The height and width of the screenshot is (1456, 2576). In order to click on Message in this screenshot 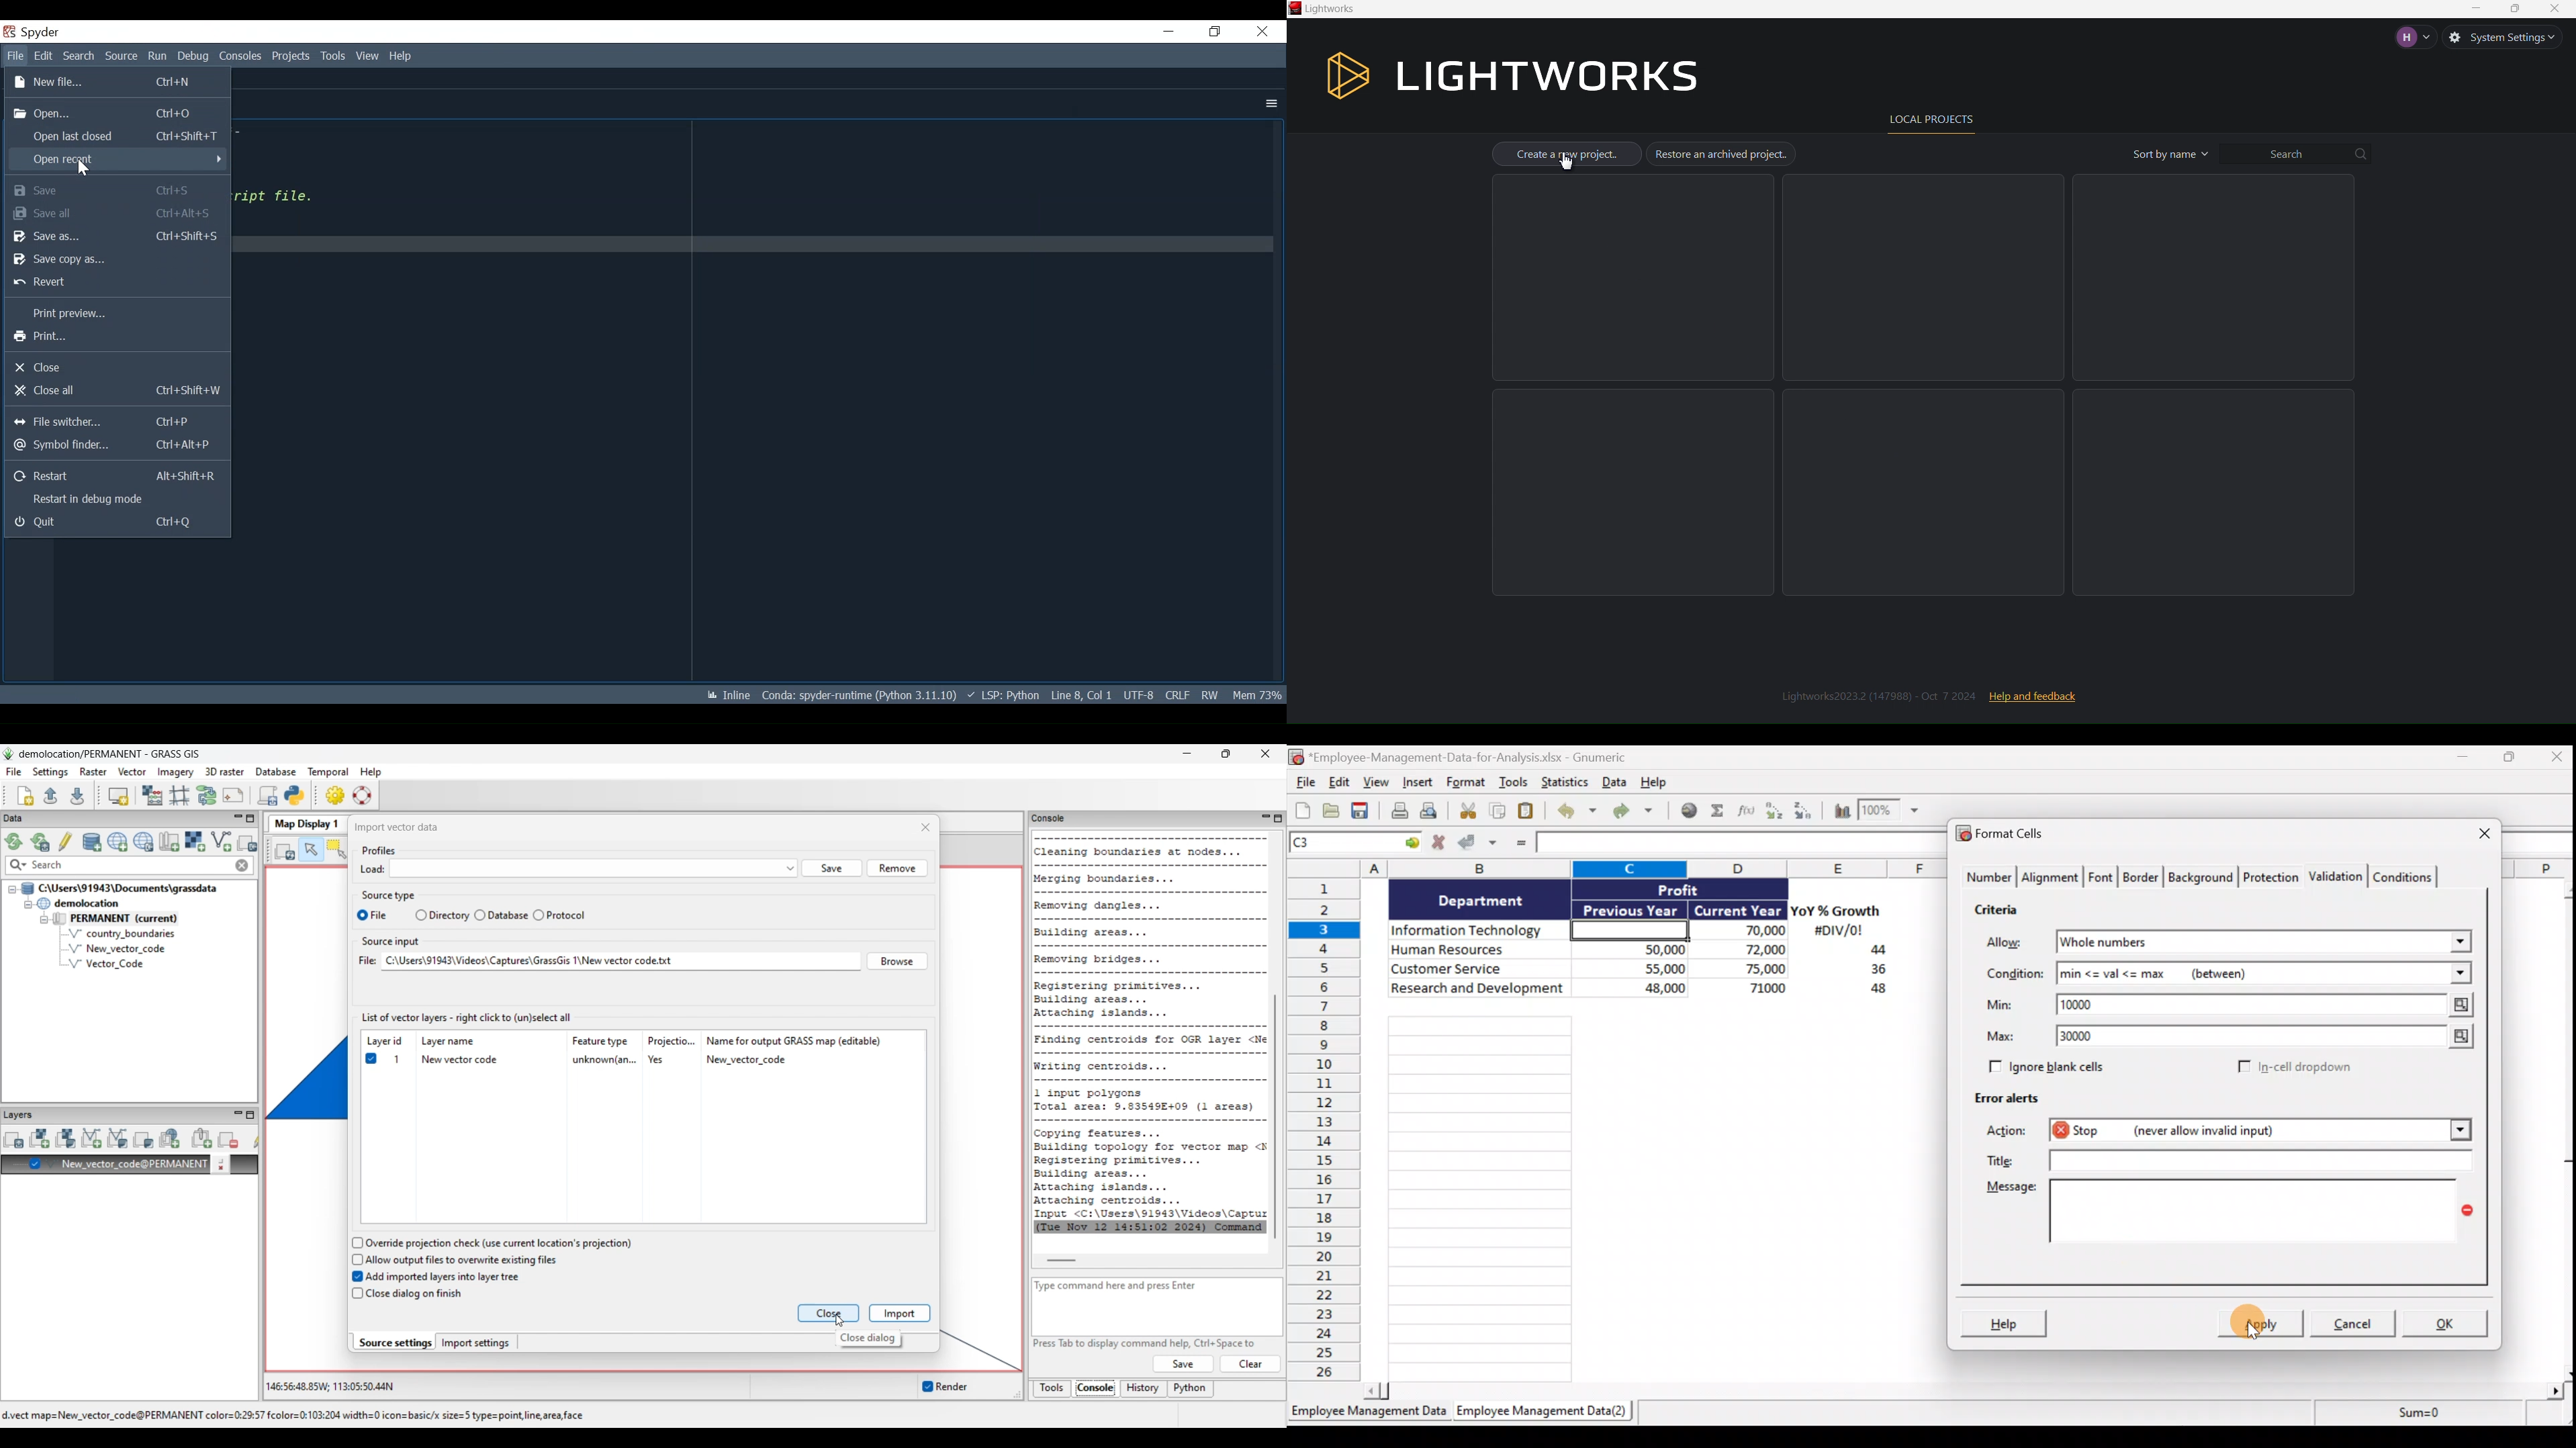, I will do `click(2227, 1219)`.